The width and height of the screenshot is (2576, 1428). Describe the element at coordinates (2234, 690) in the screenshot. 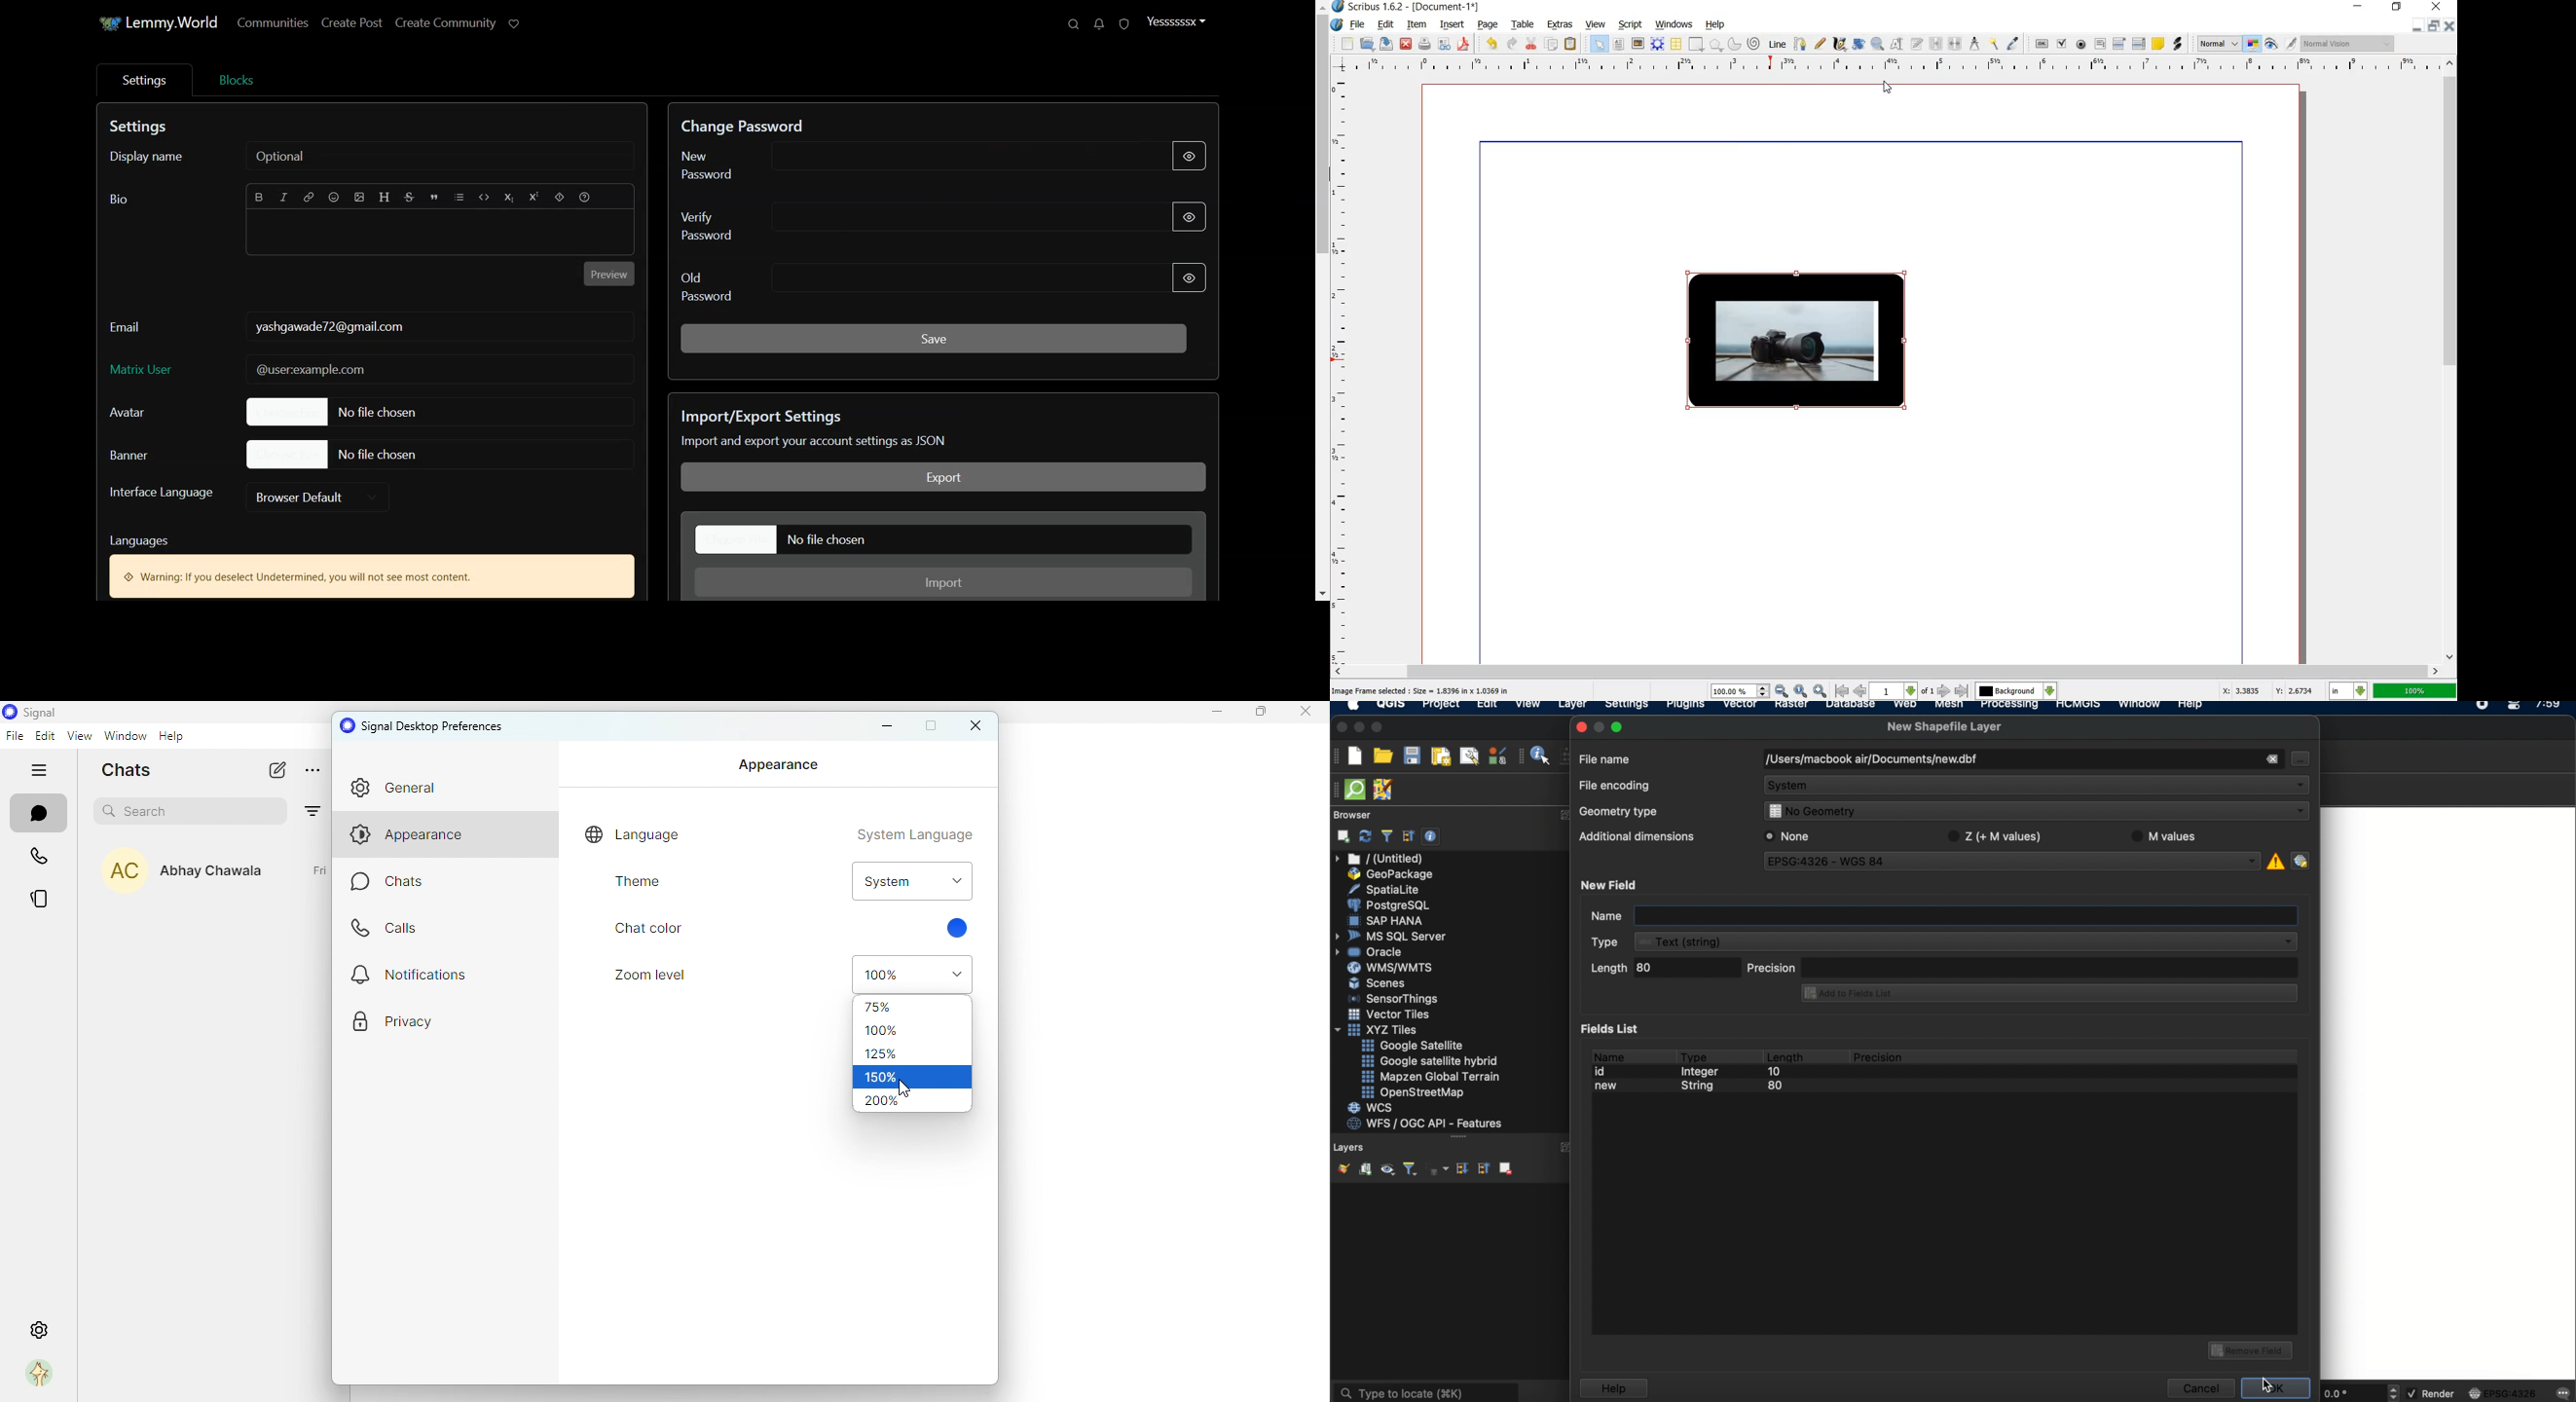

I see `coordinates x: 3.4729` at that location.